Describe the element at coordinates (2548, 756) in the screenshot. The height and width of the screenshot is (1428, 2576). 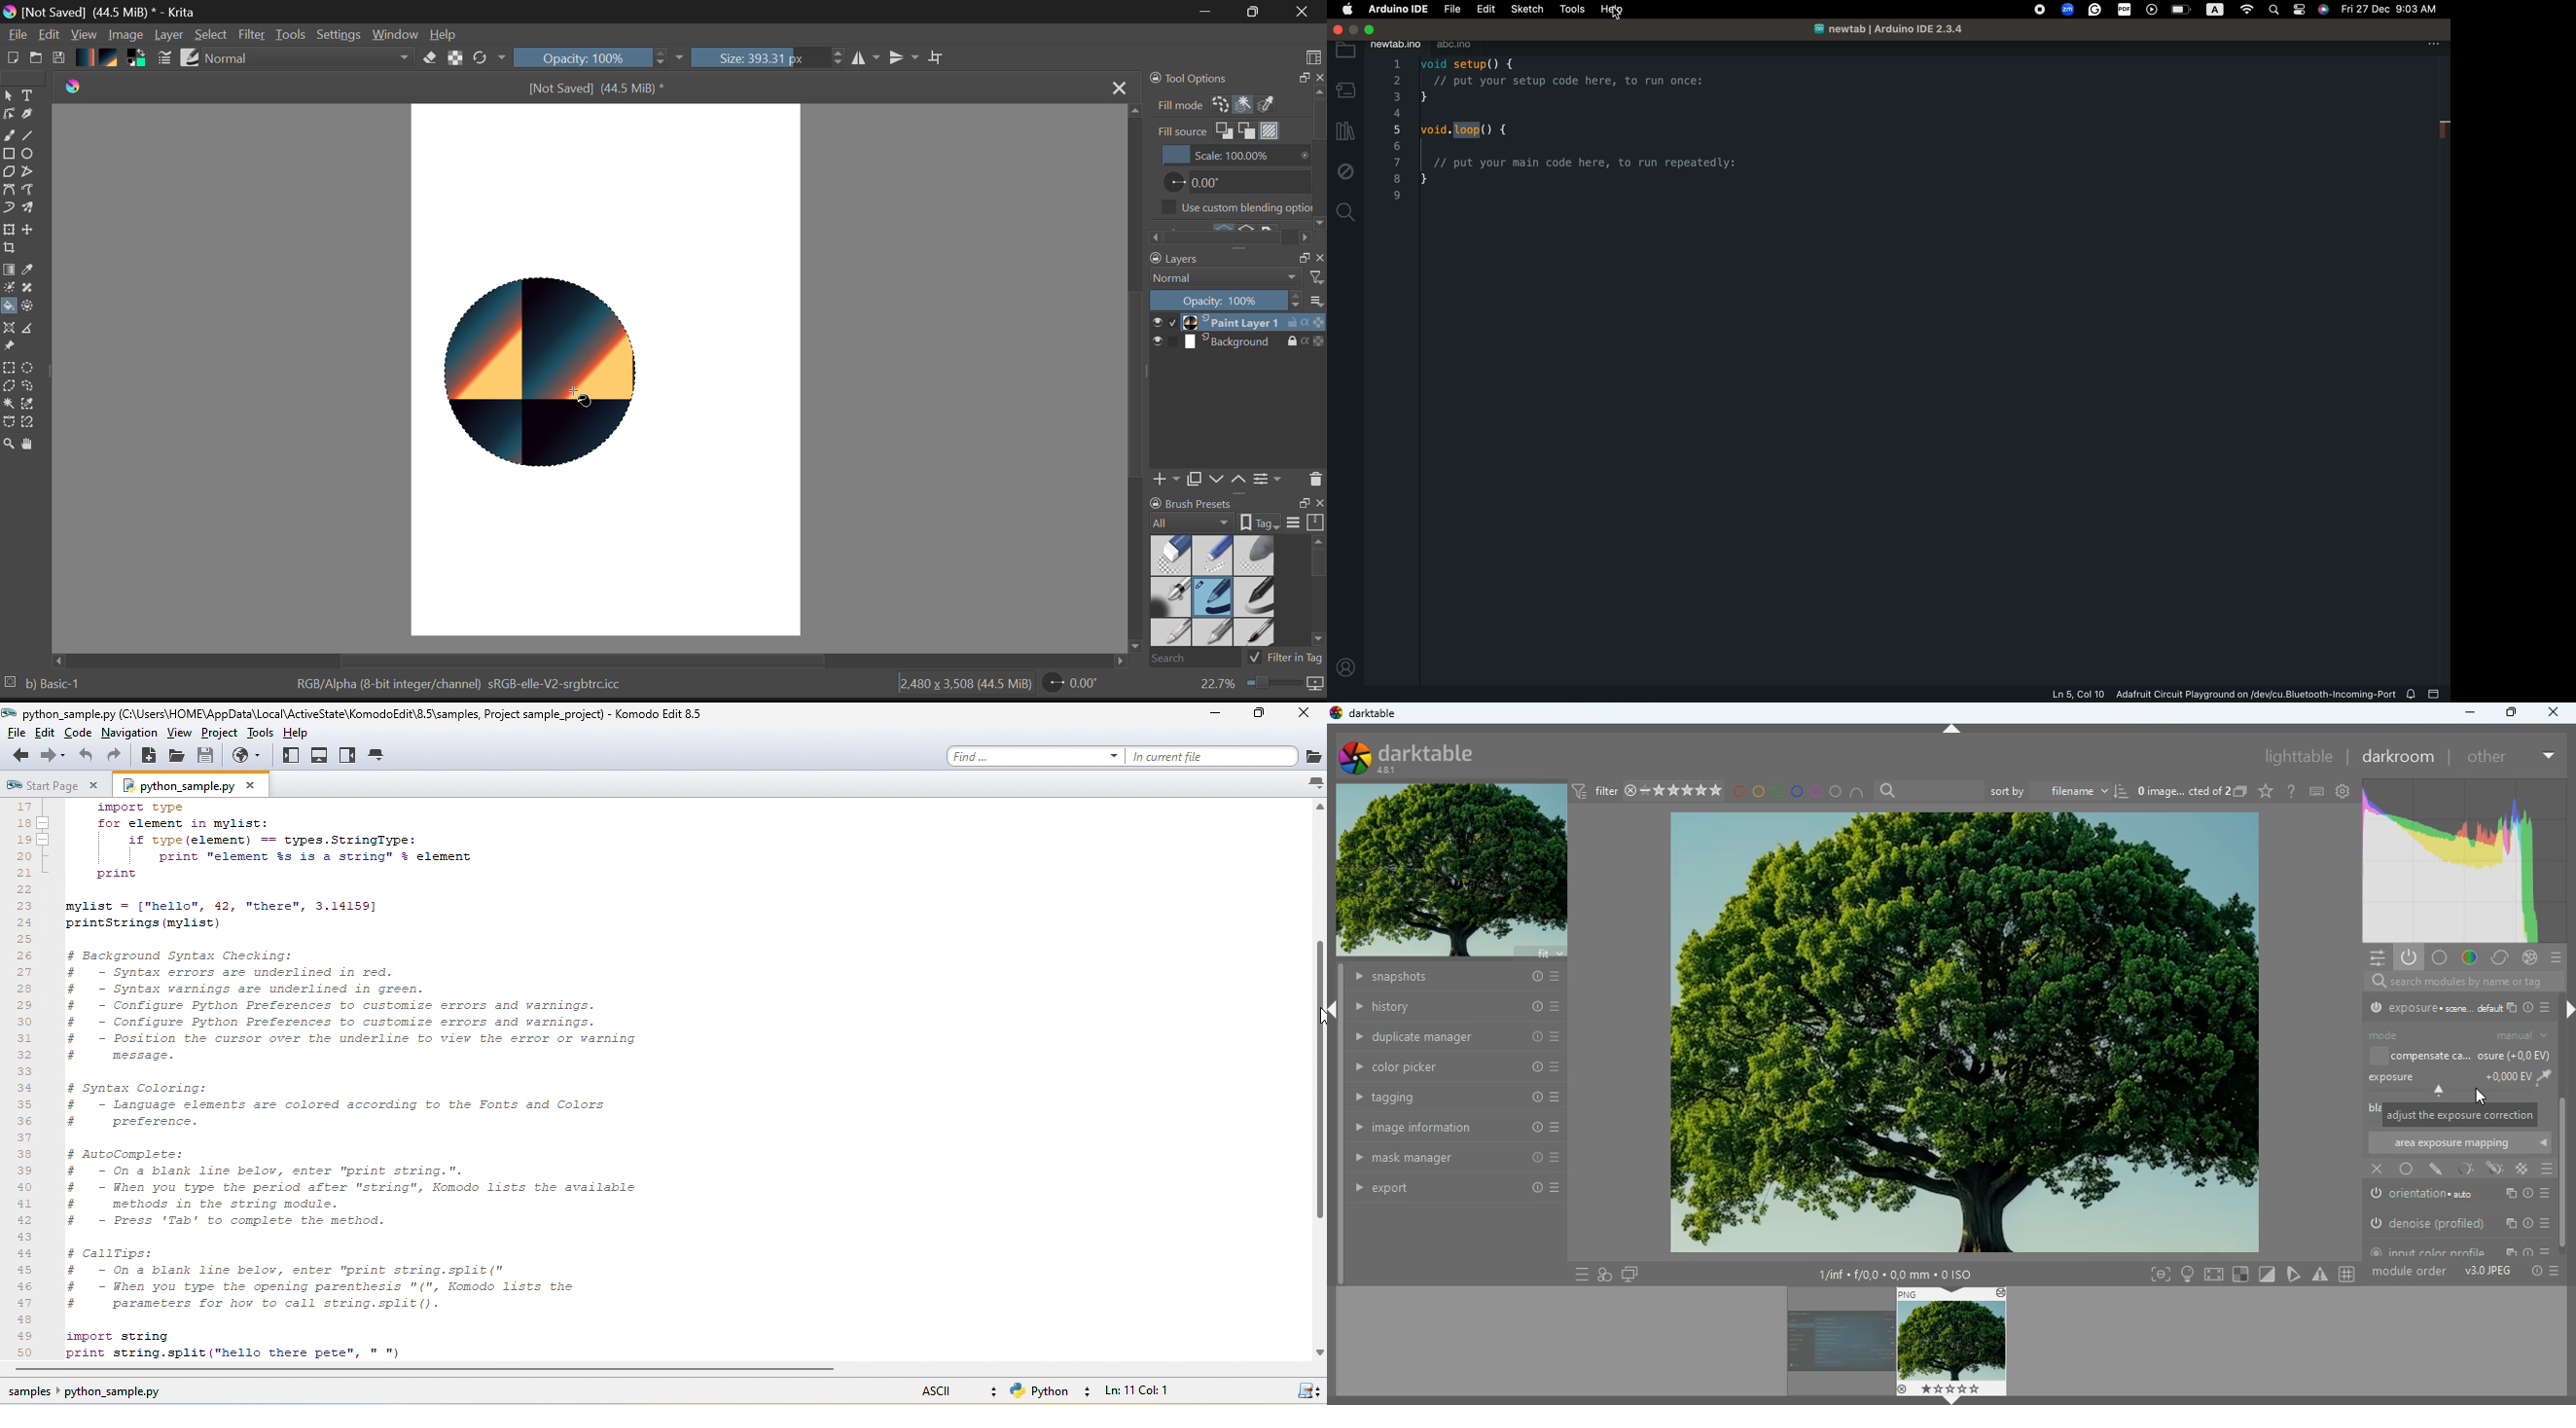
I see `more` at that location.